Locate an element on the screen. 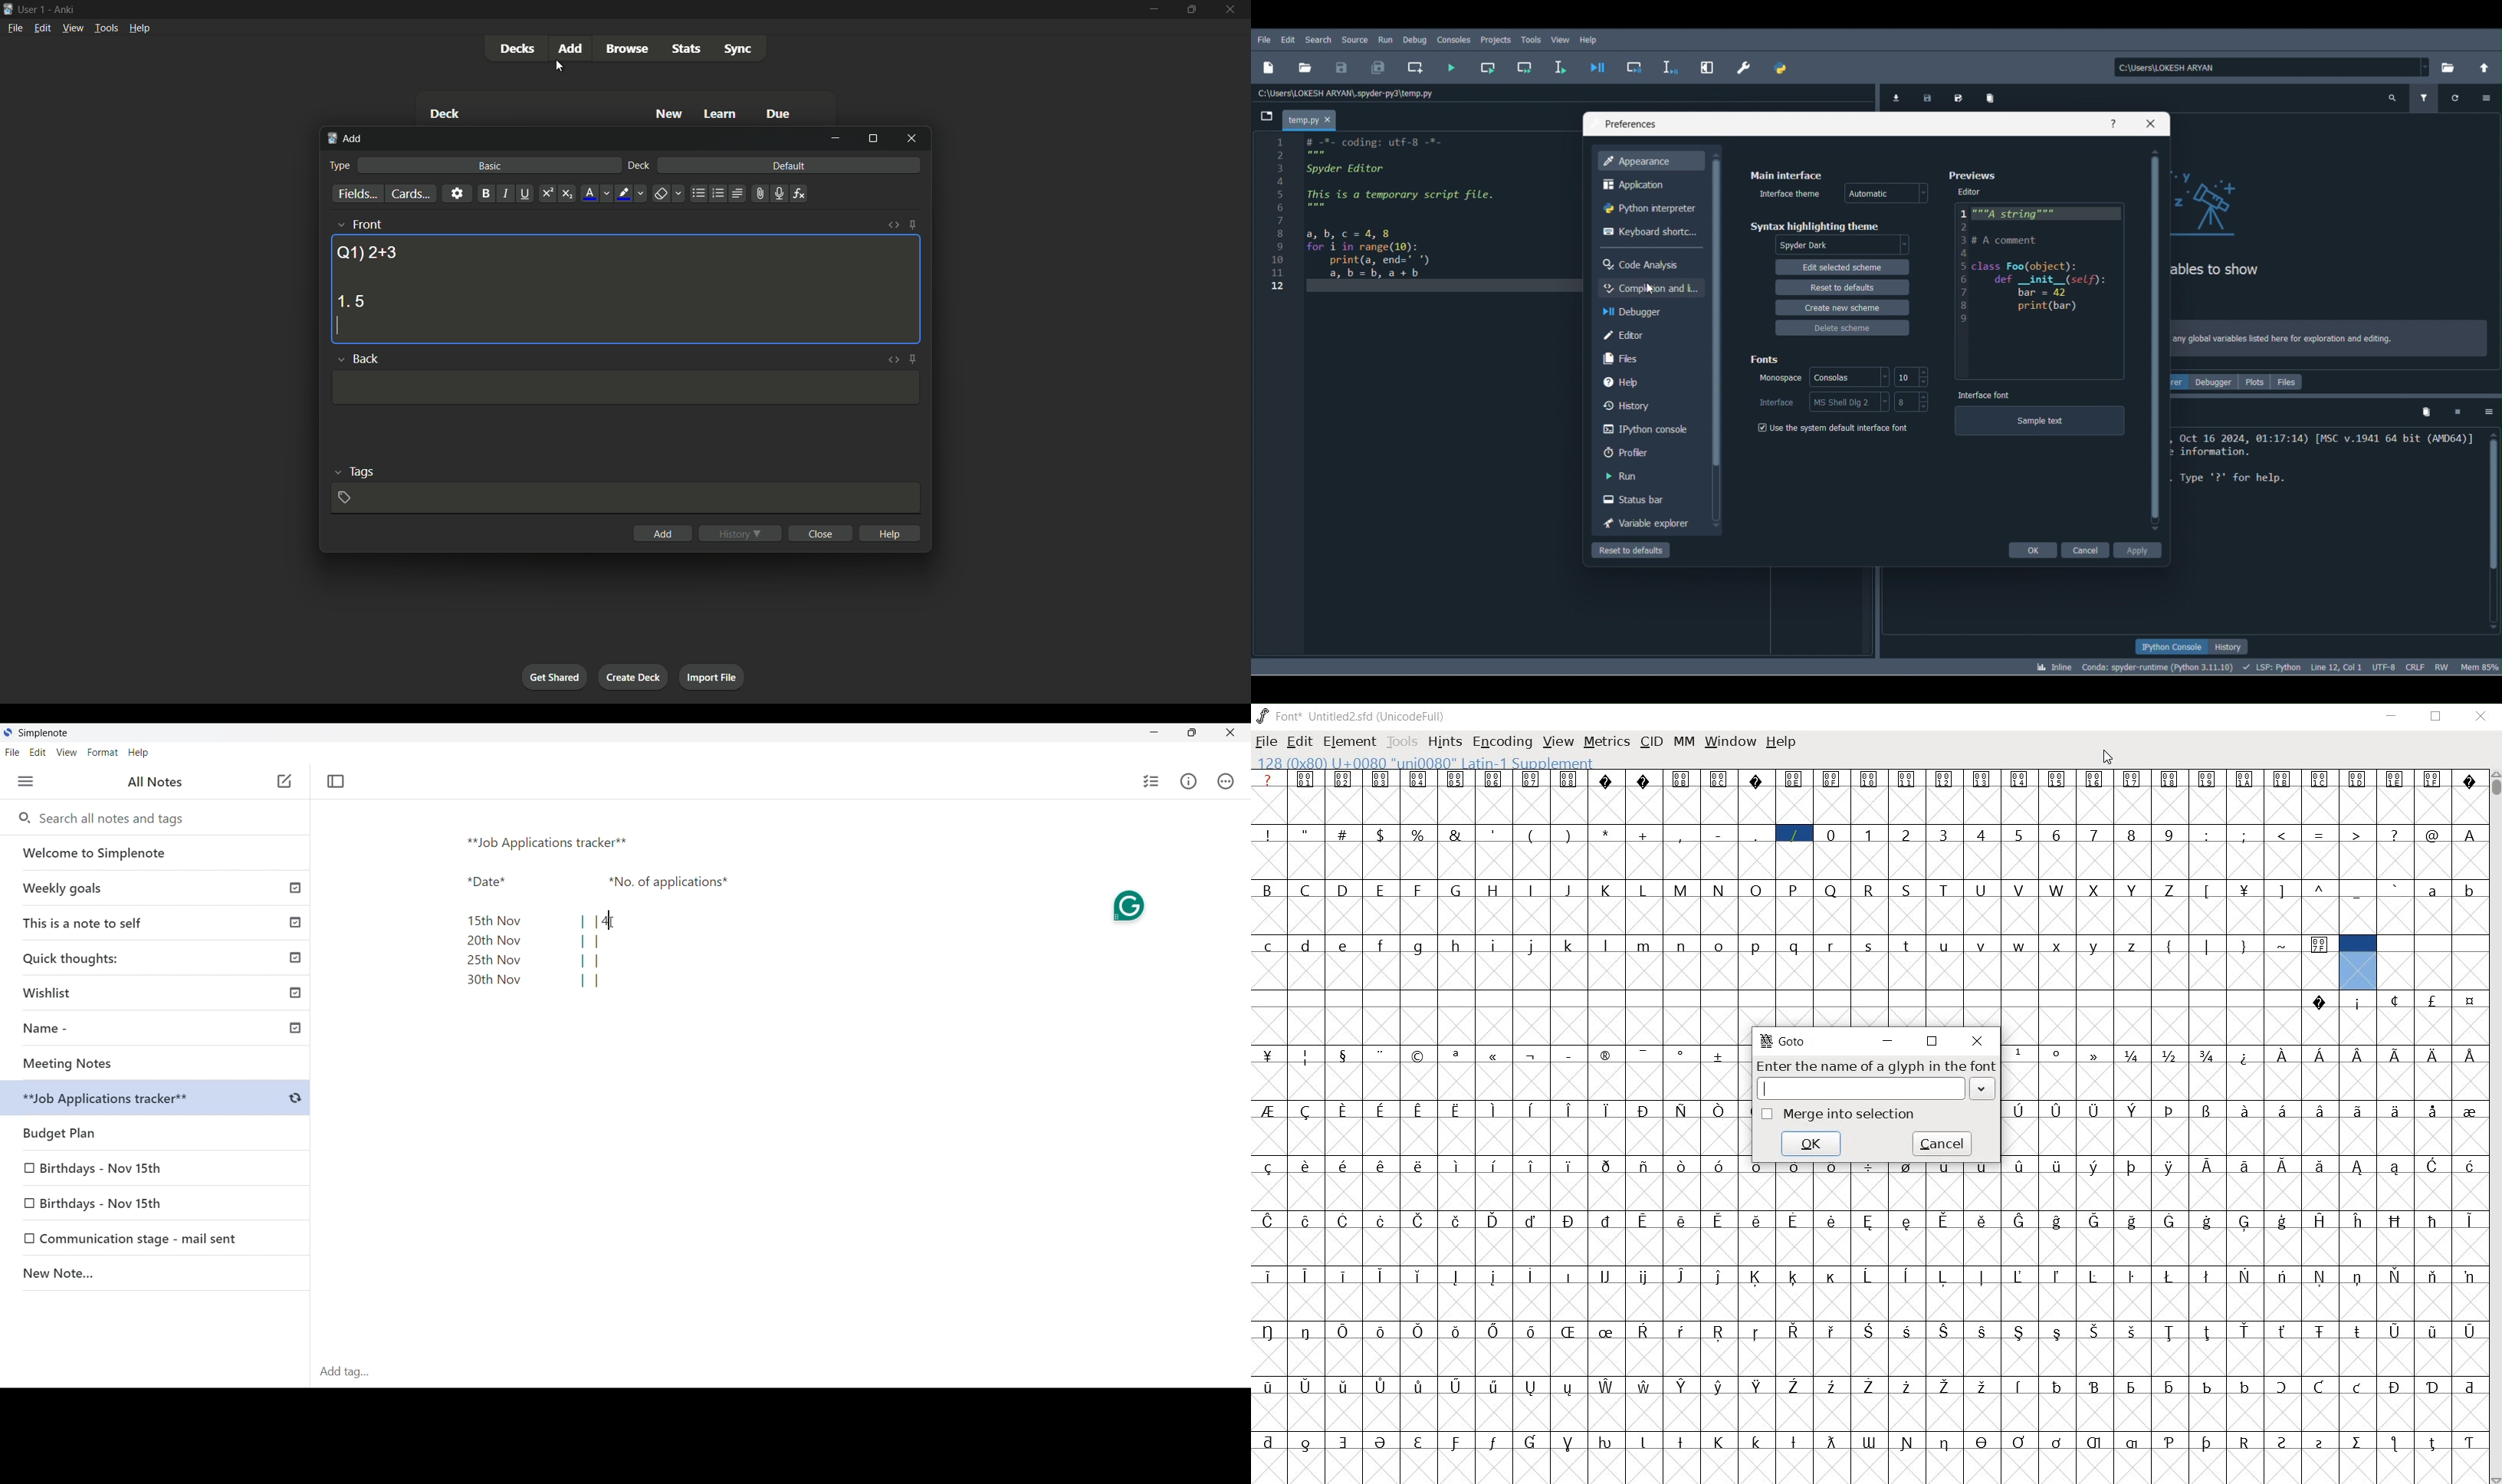 Image resolution: width=2520 pixels, height=1484 pixels. E is located at coordinates (1381, 890).